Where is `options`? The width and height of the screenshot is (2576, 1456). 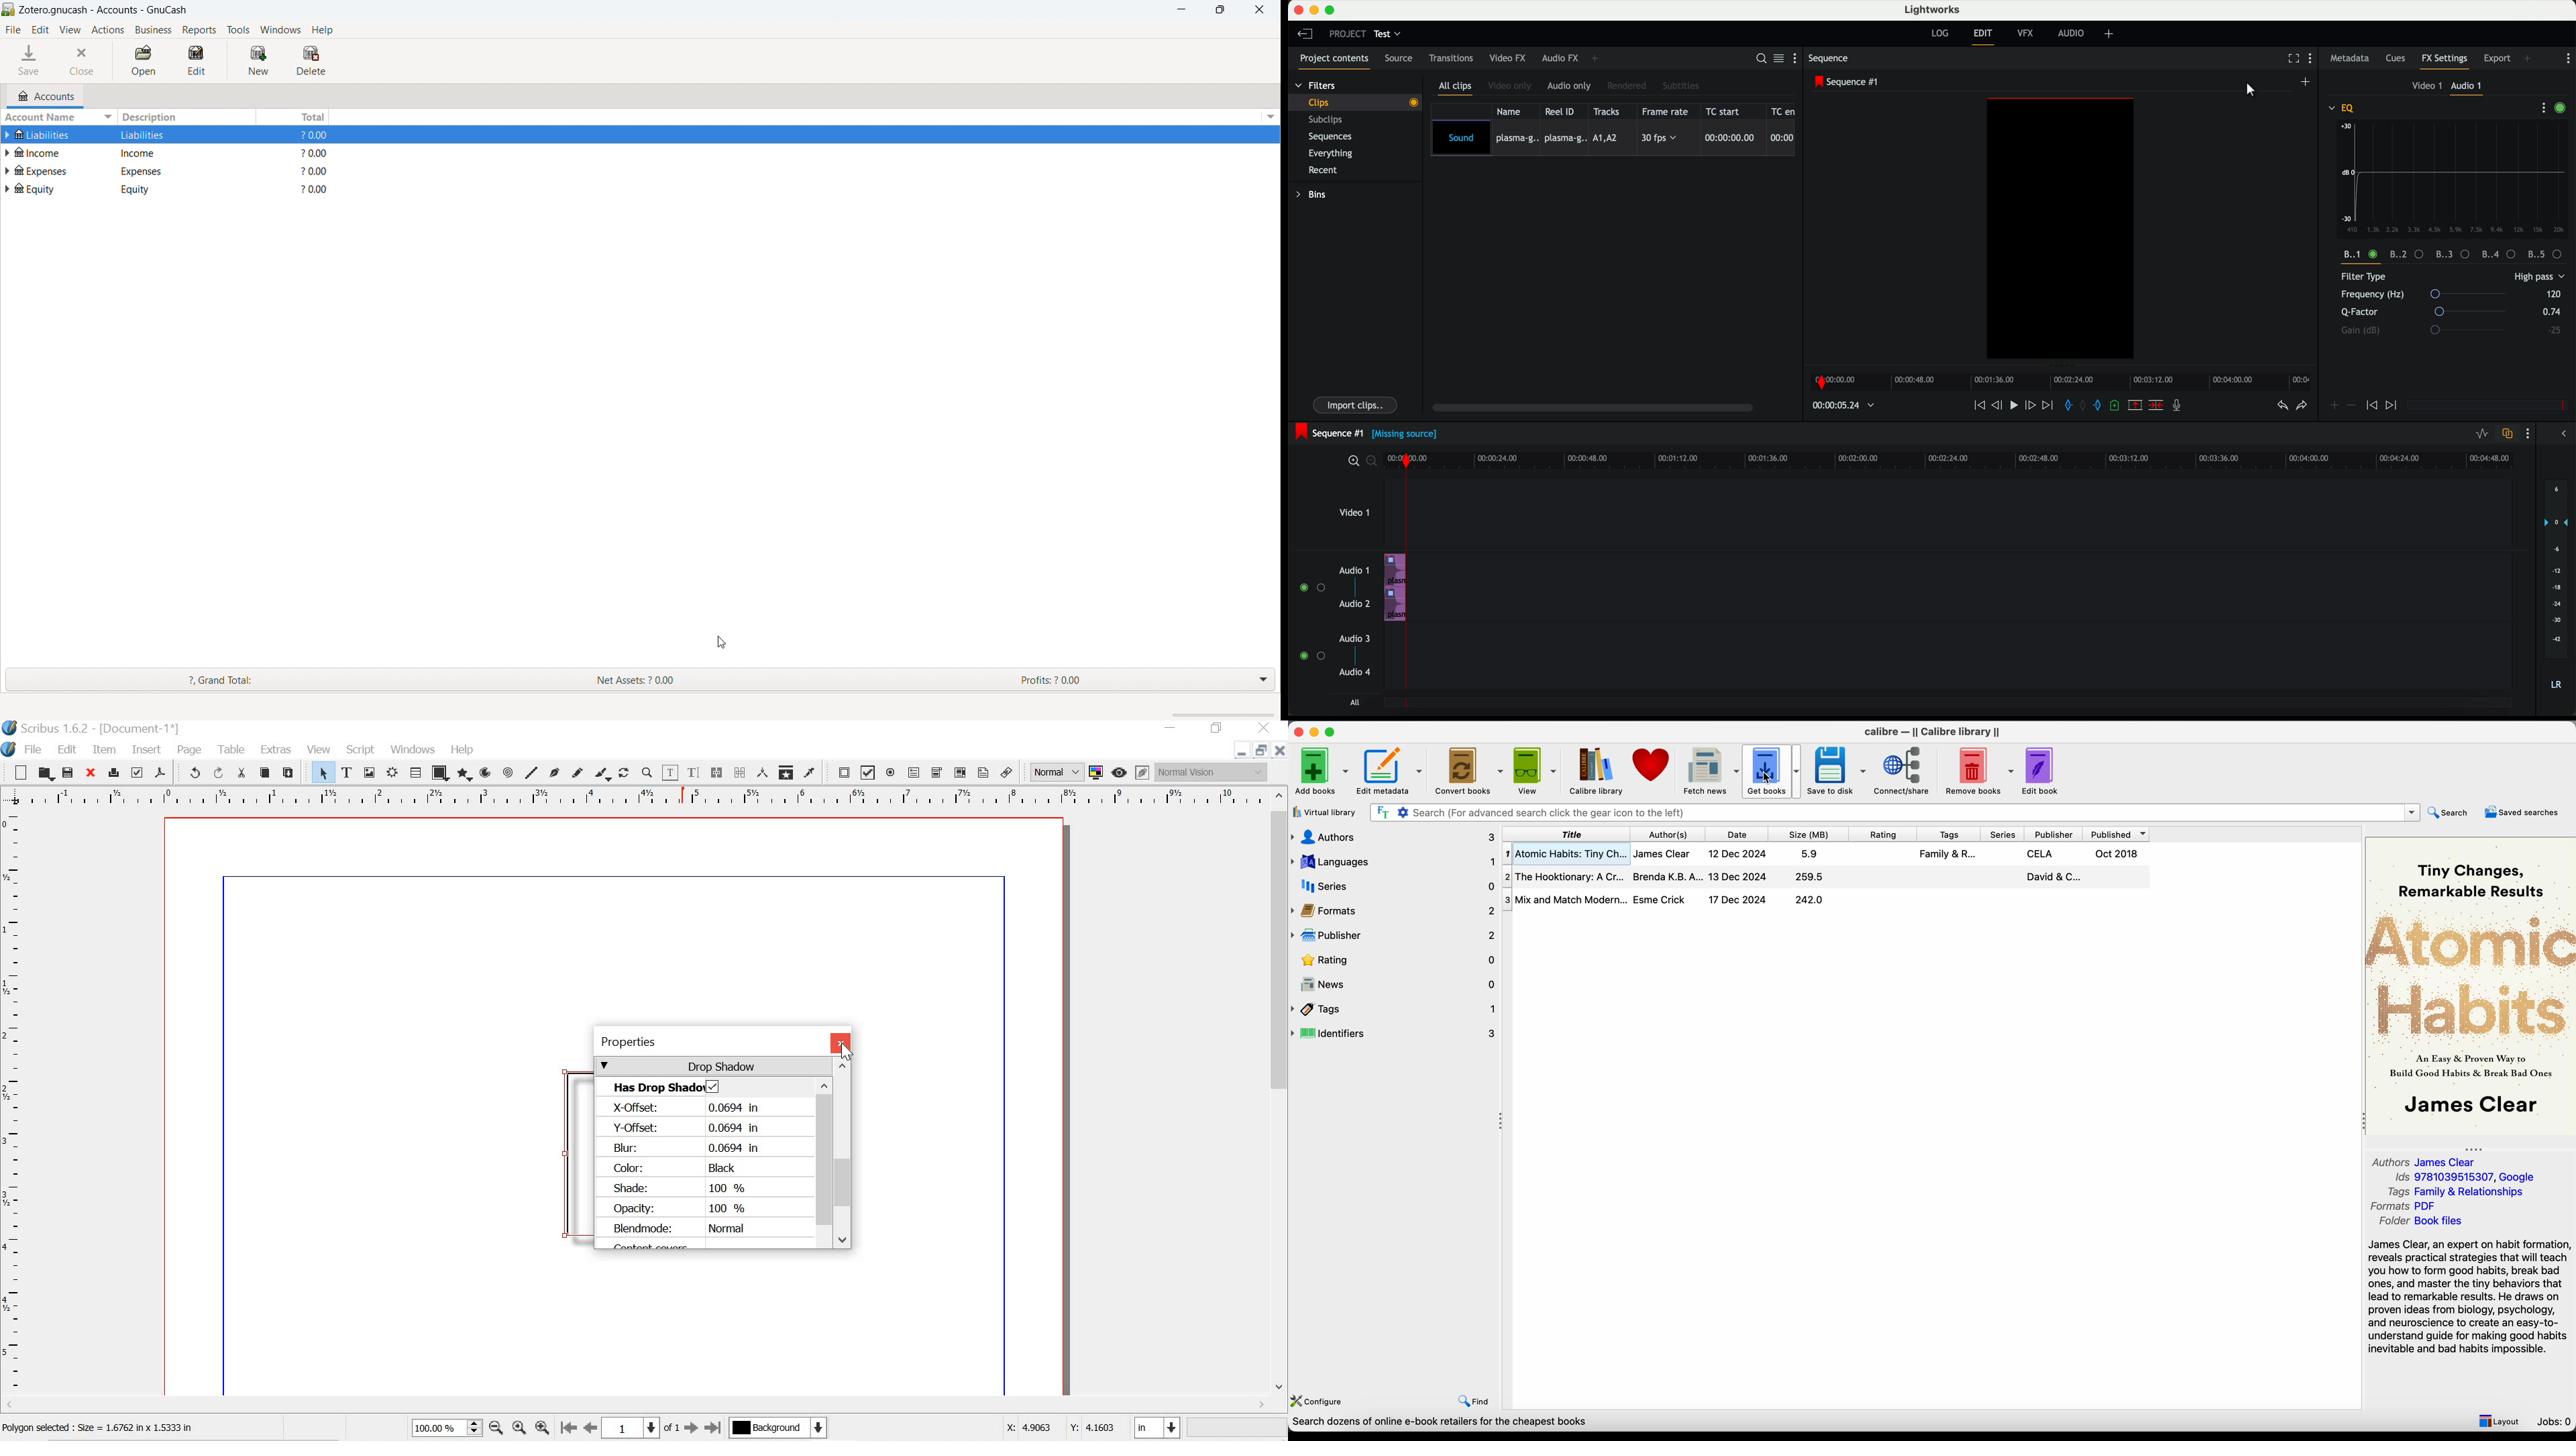 options is located at coordinates (1269, 117).